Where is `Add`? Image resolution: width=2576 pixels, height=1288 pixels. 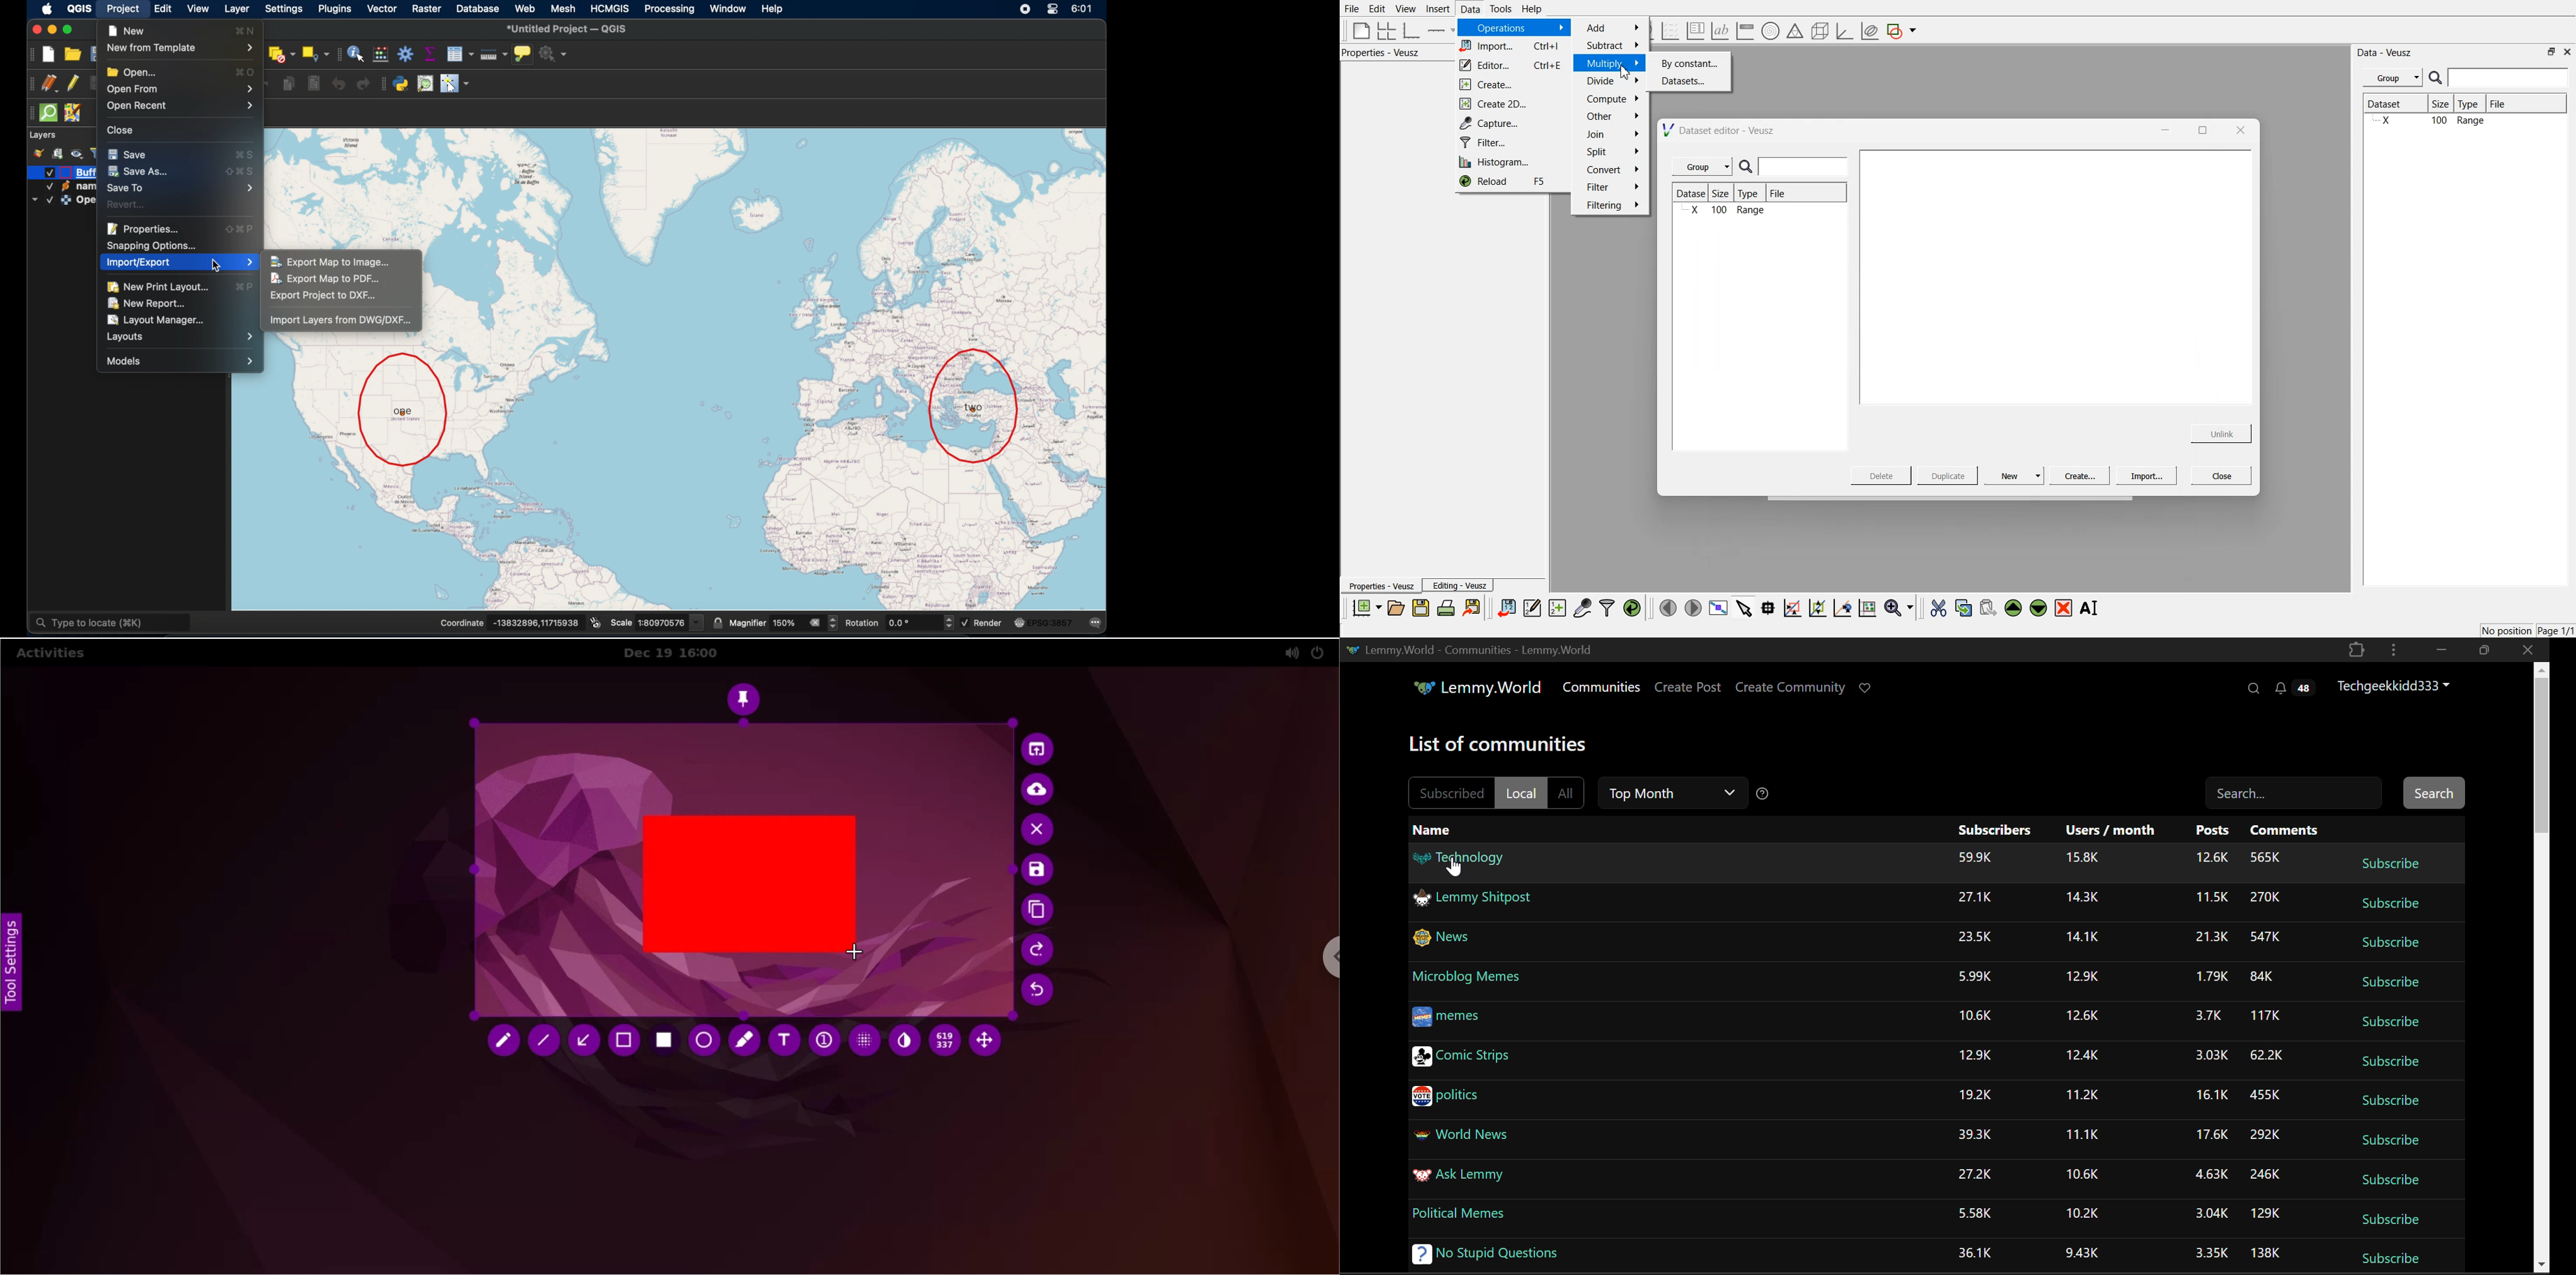
Add is located at coordinates (1614, 28).